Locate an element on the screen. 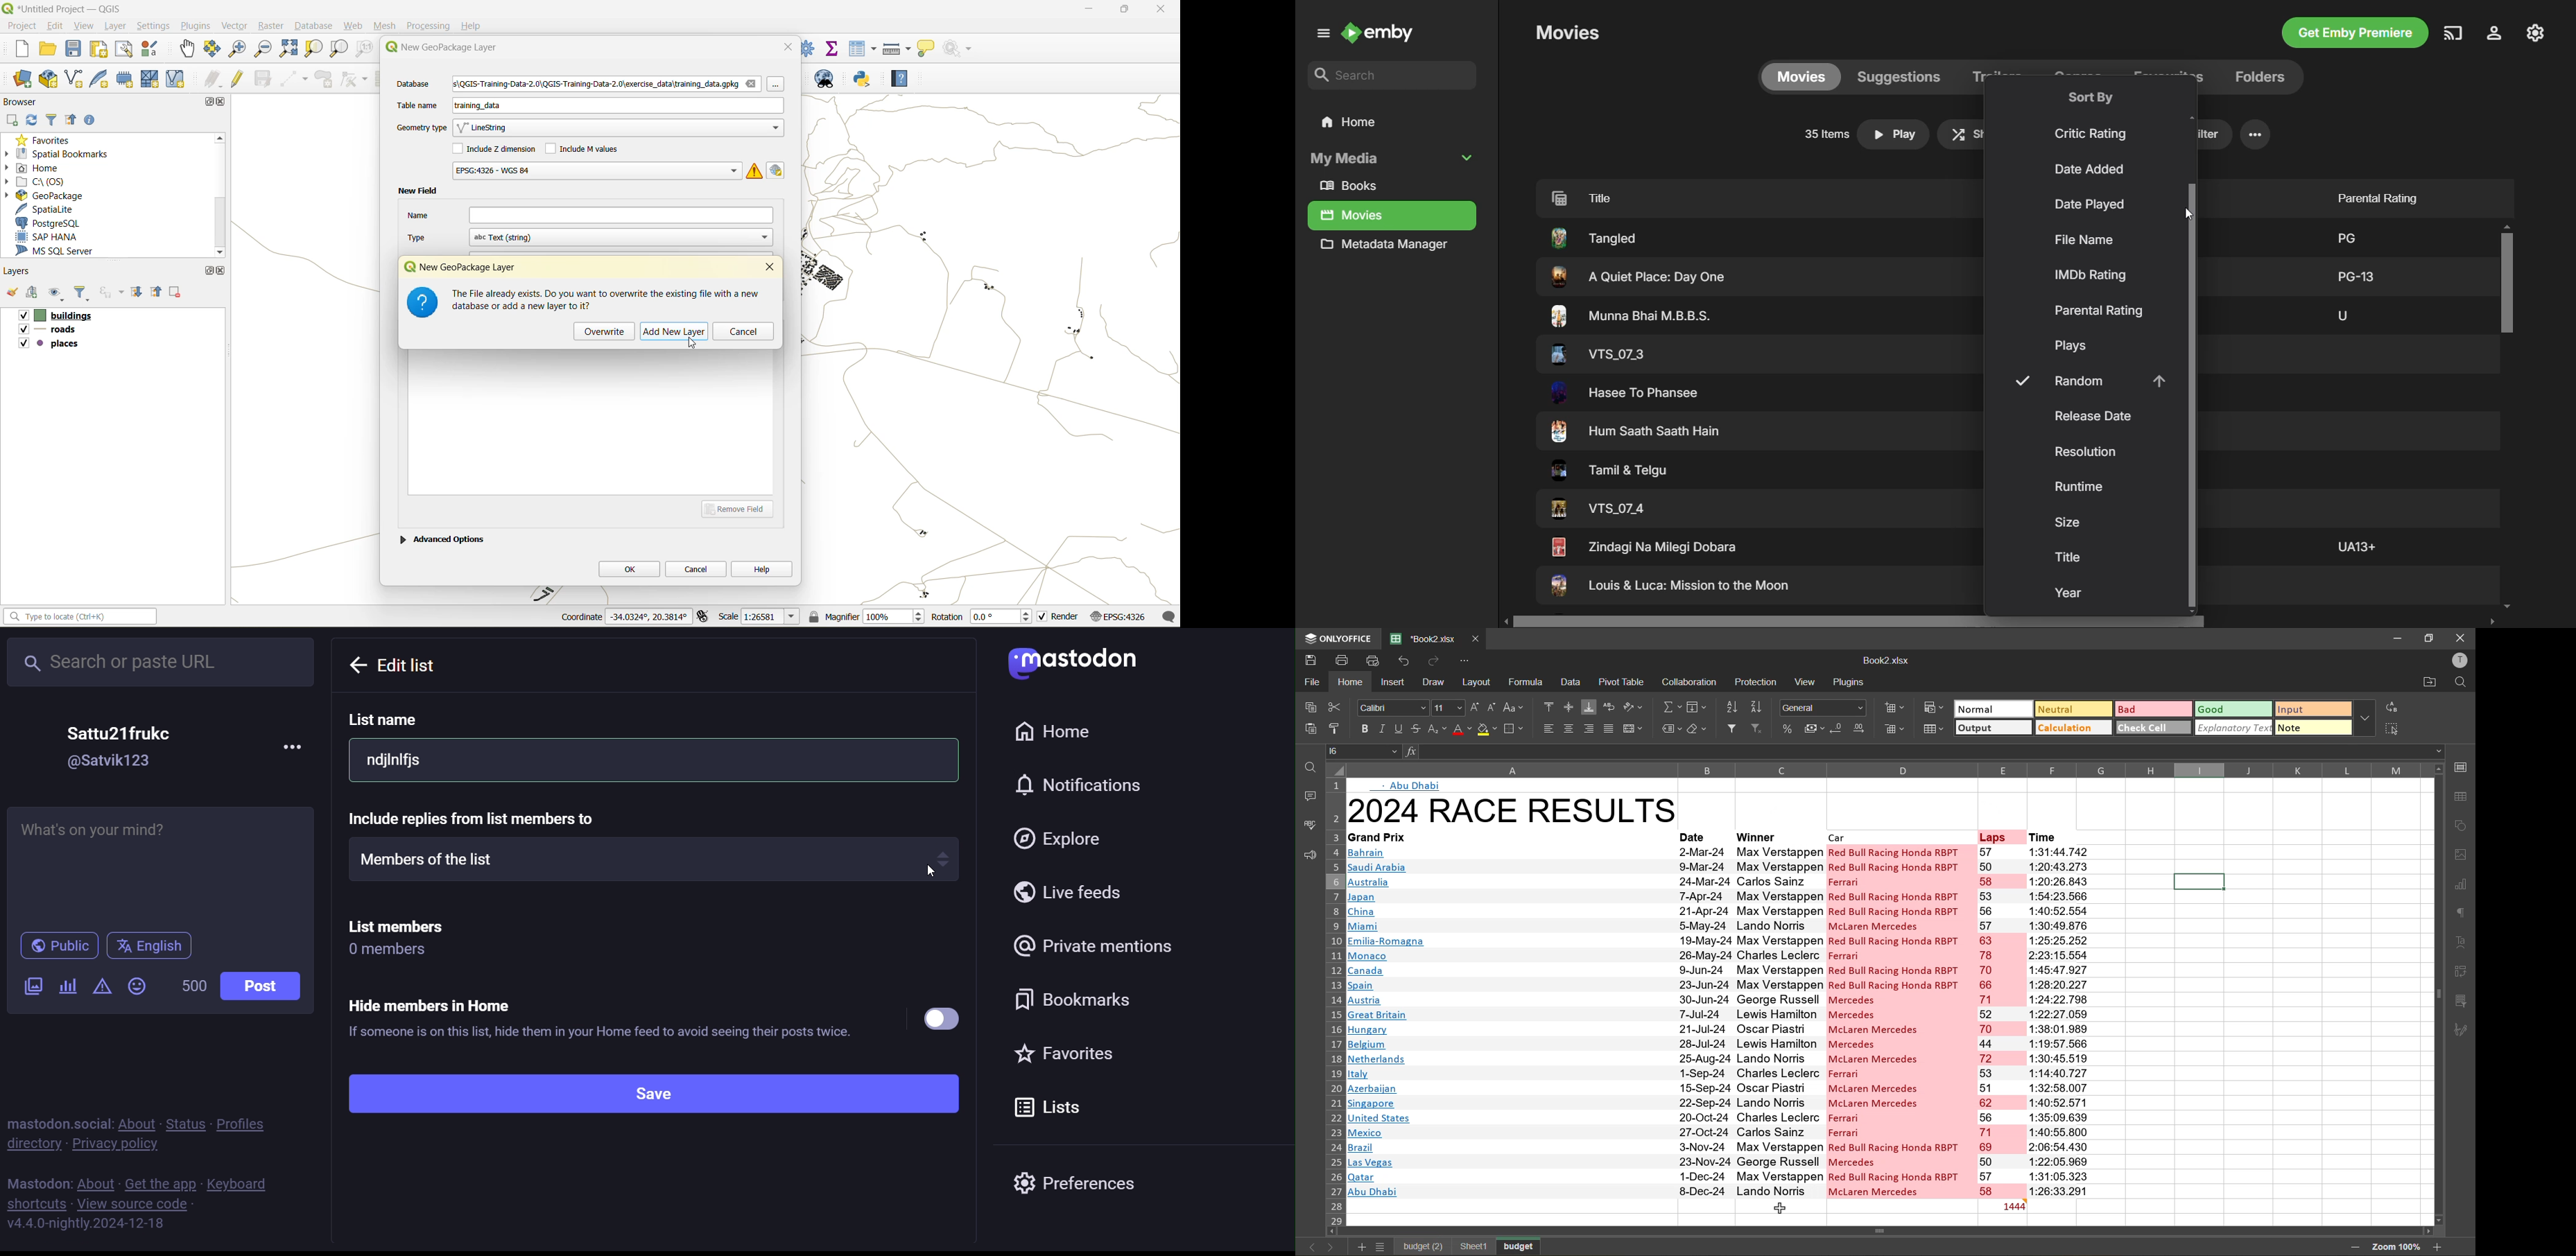 The image size is (2576, 1260). close is located at coordinates (223, 103).